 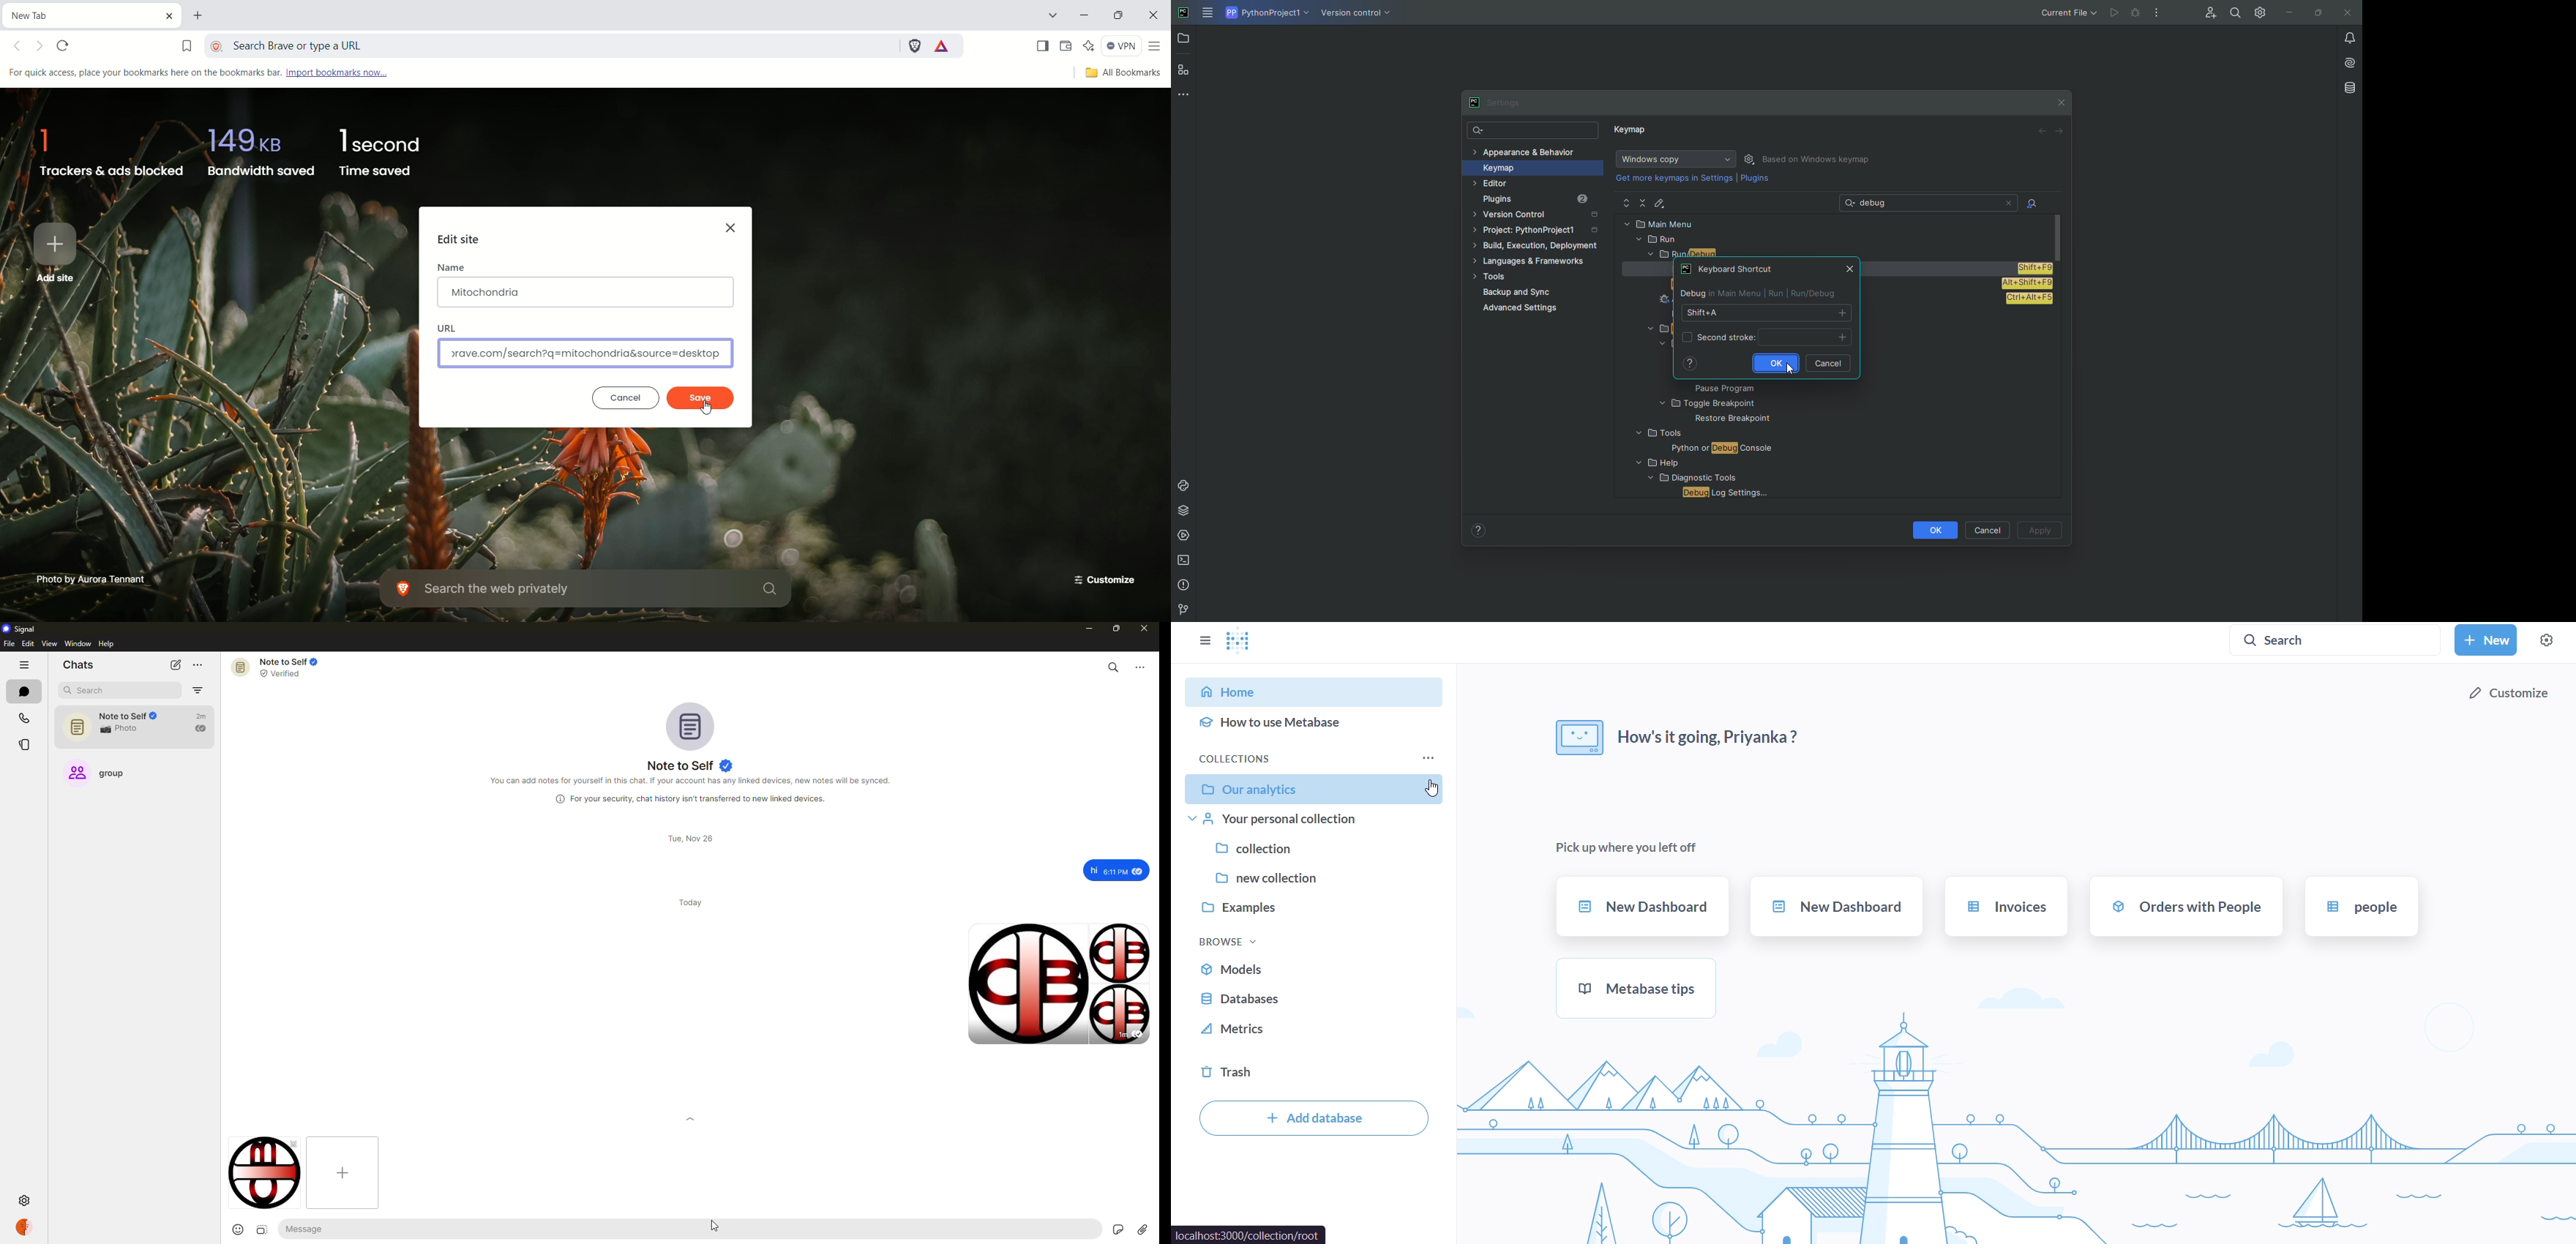 I want to click on FOLDER NAME, so click(x=1705, y=464).